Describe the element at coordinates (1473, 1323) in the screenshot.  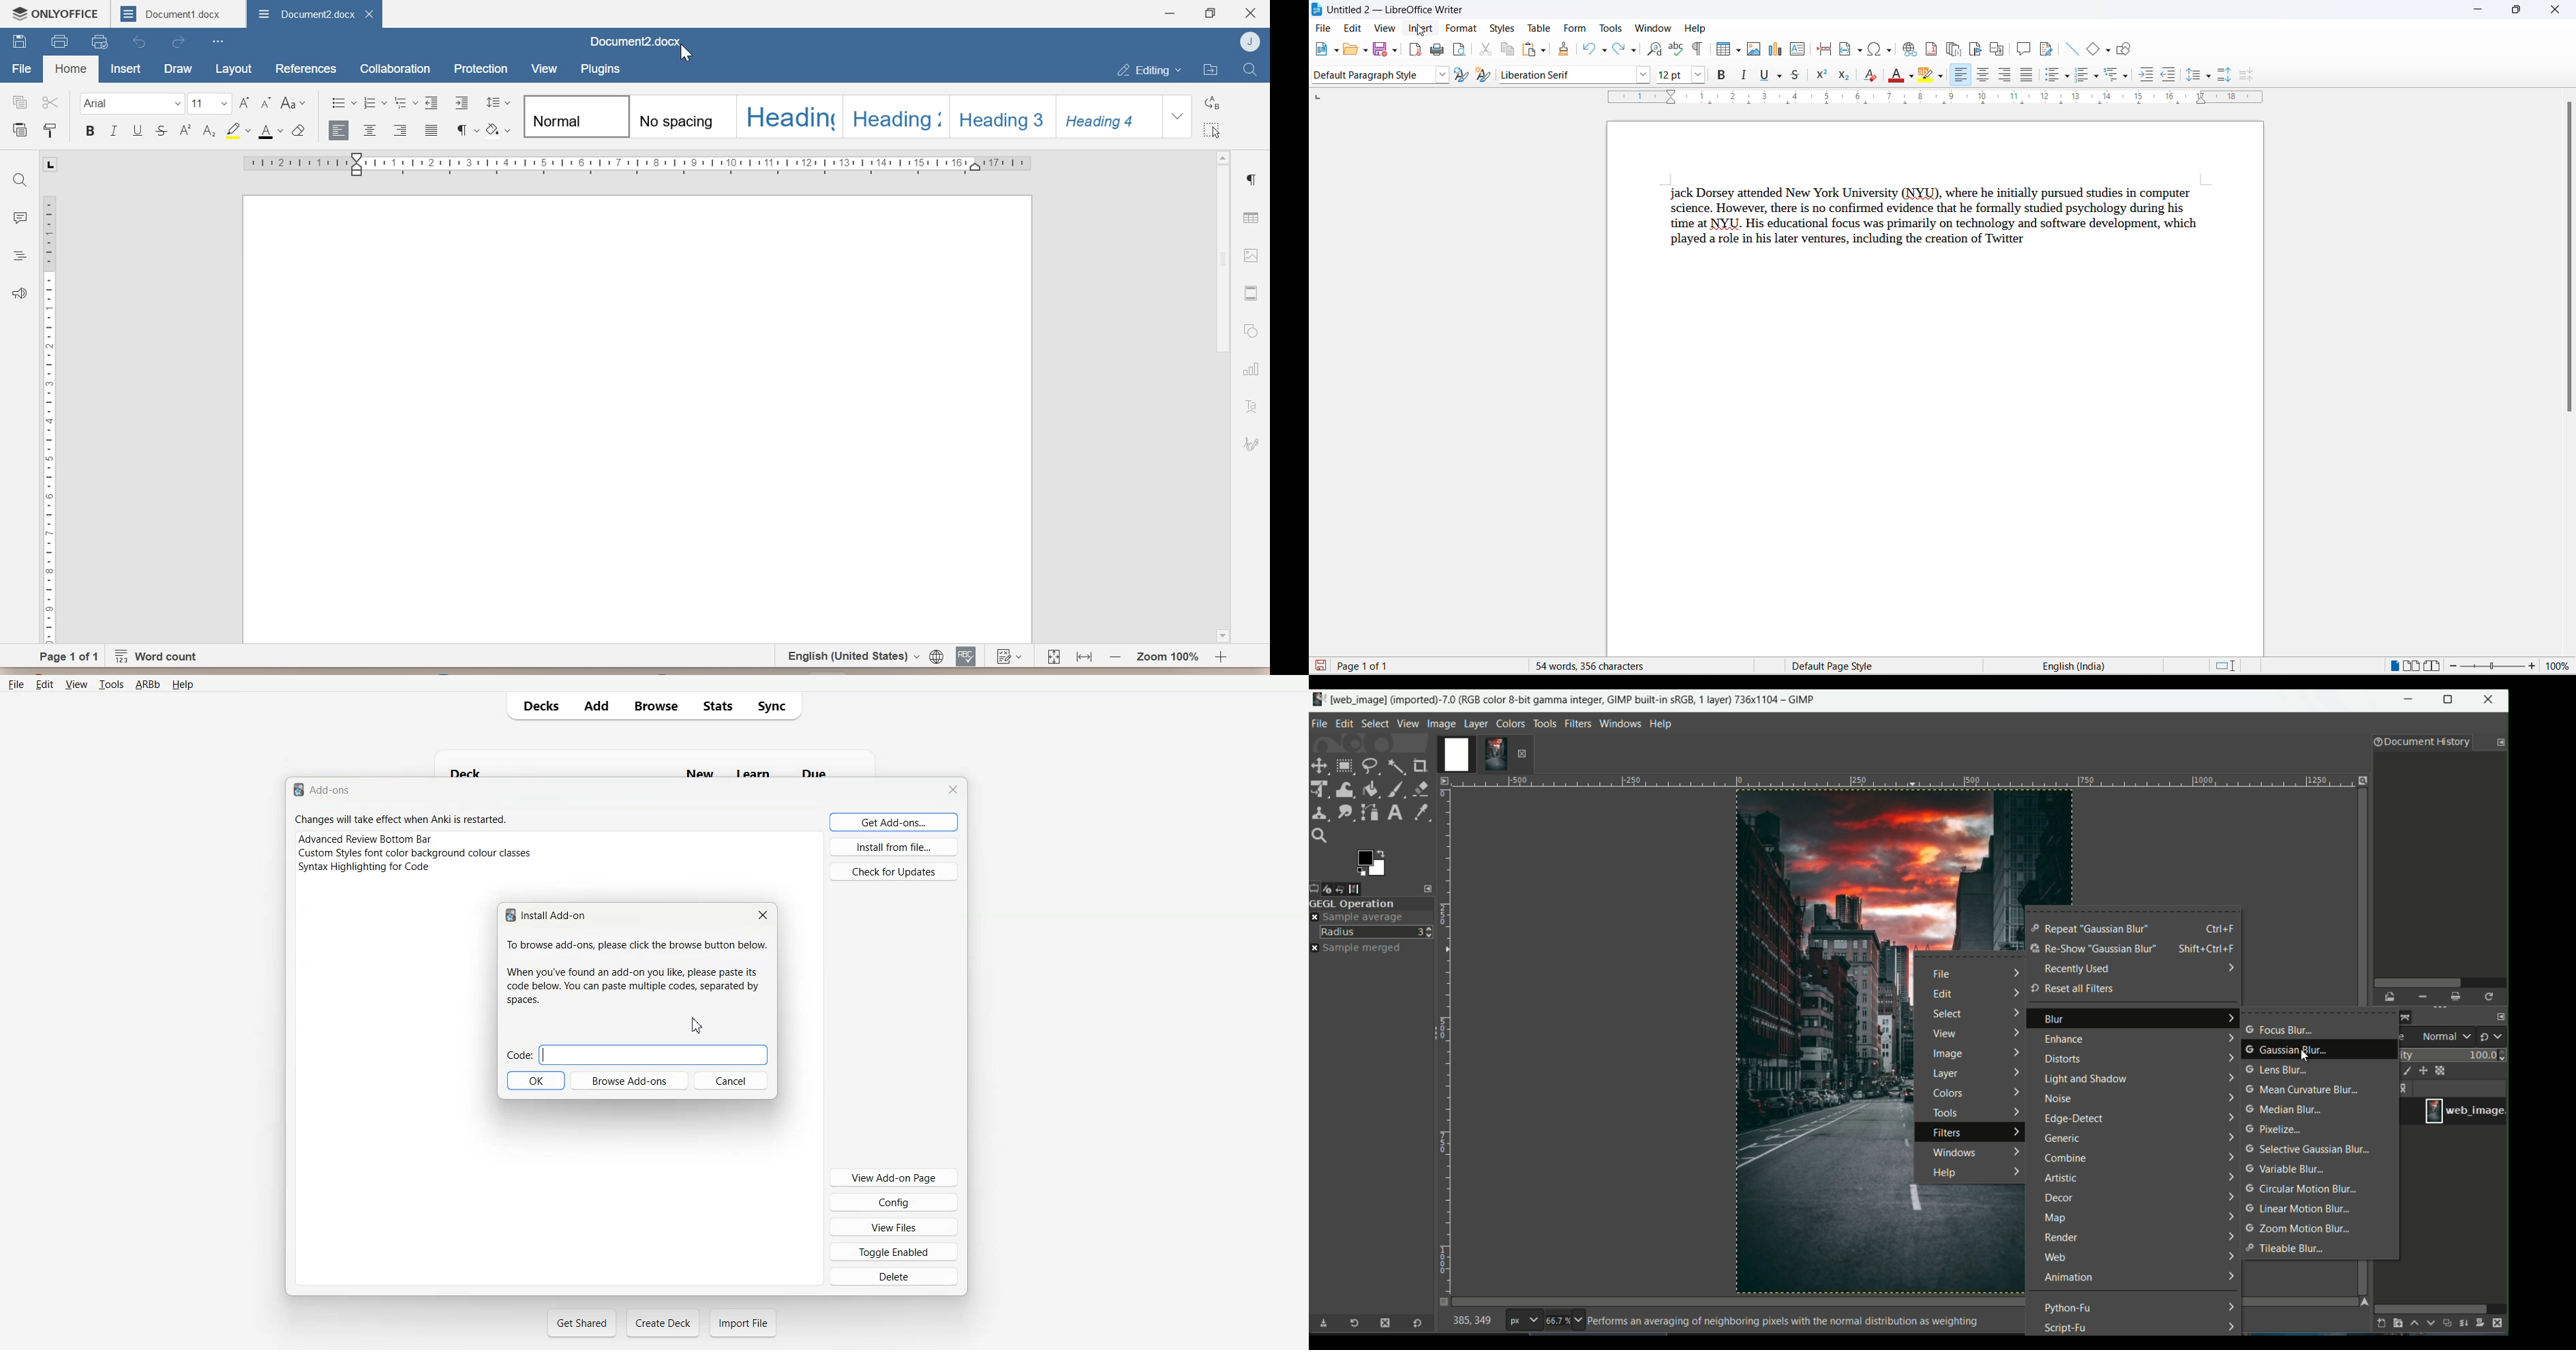
I see `cursor position` at that location.